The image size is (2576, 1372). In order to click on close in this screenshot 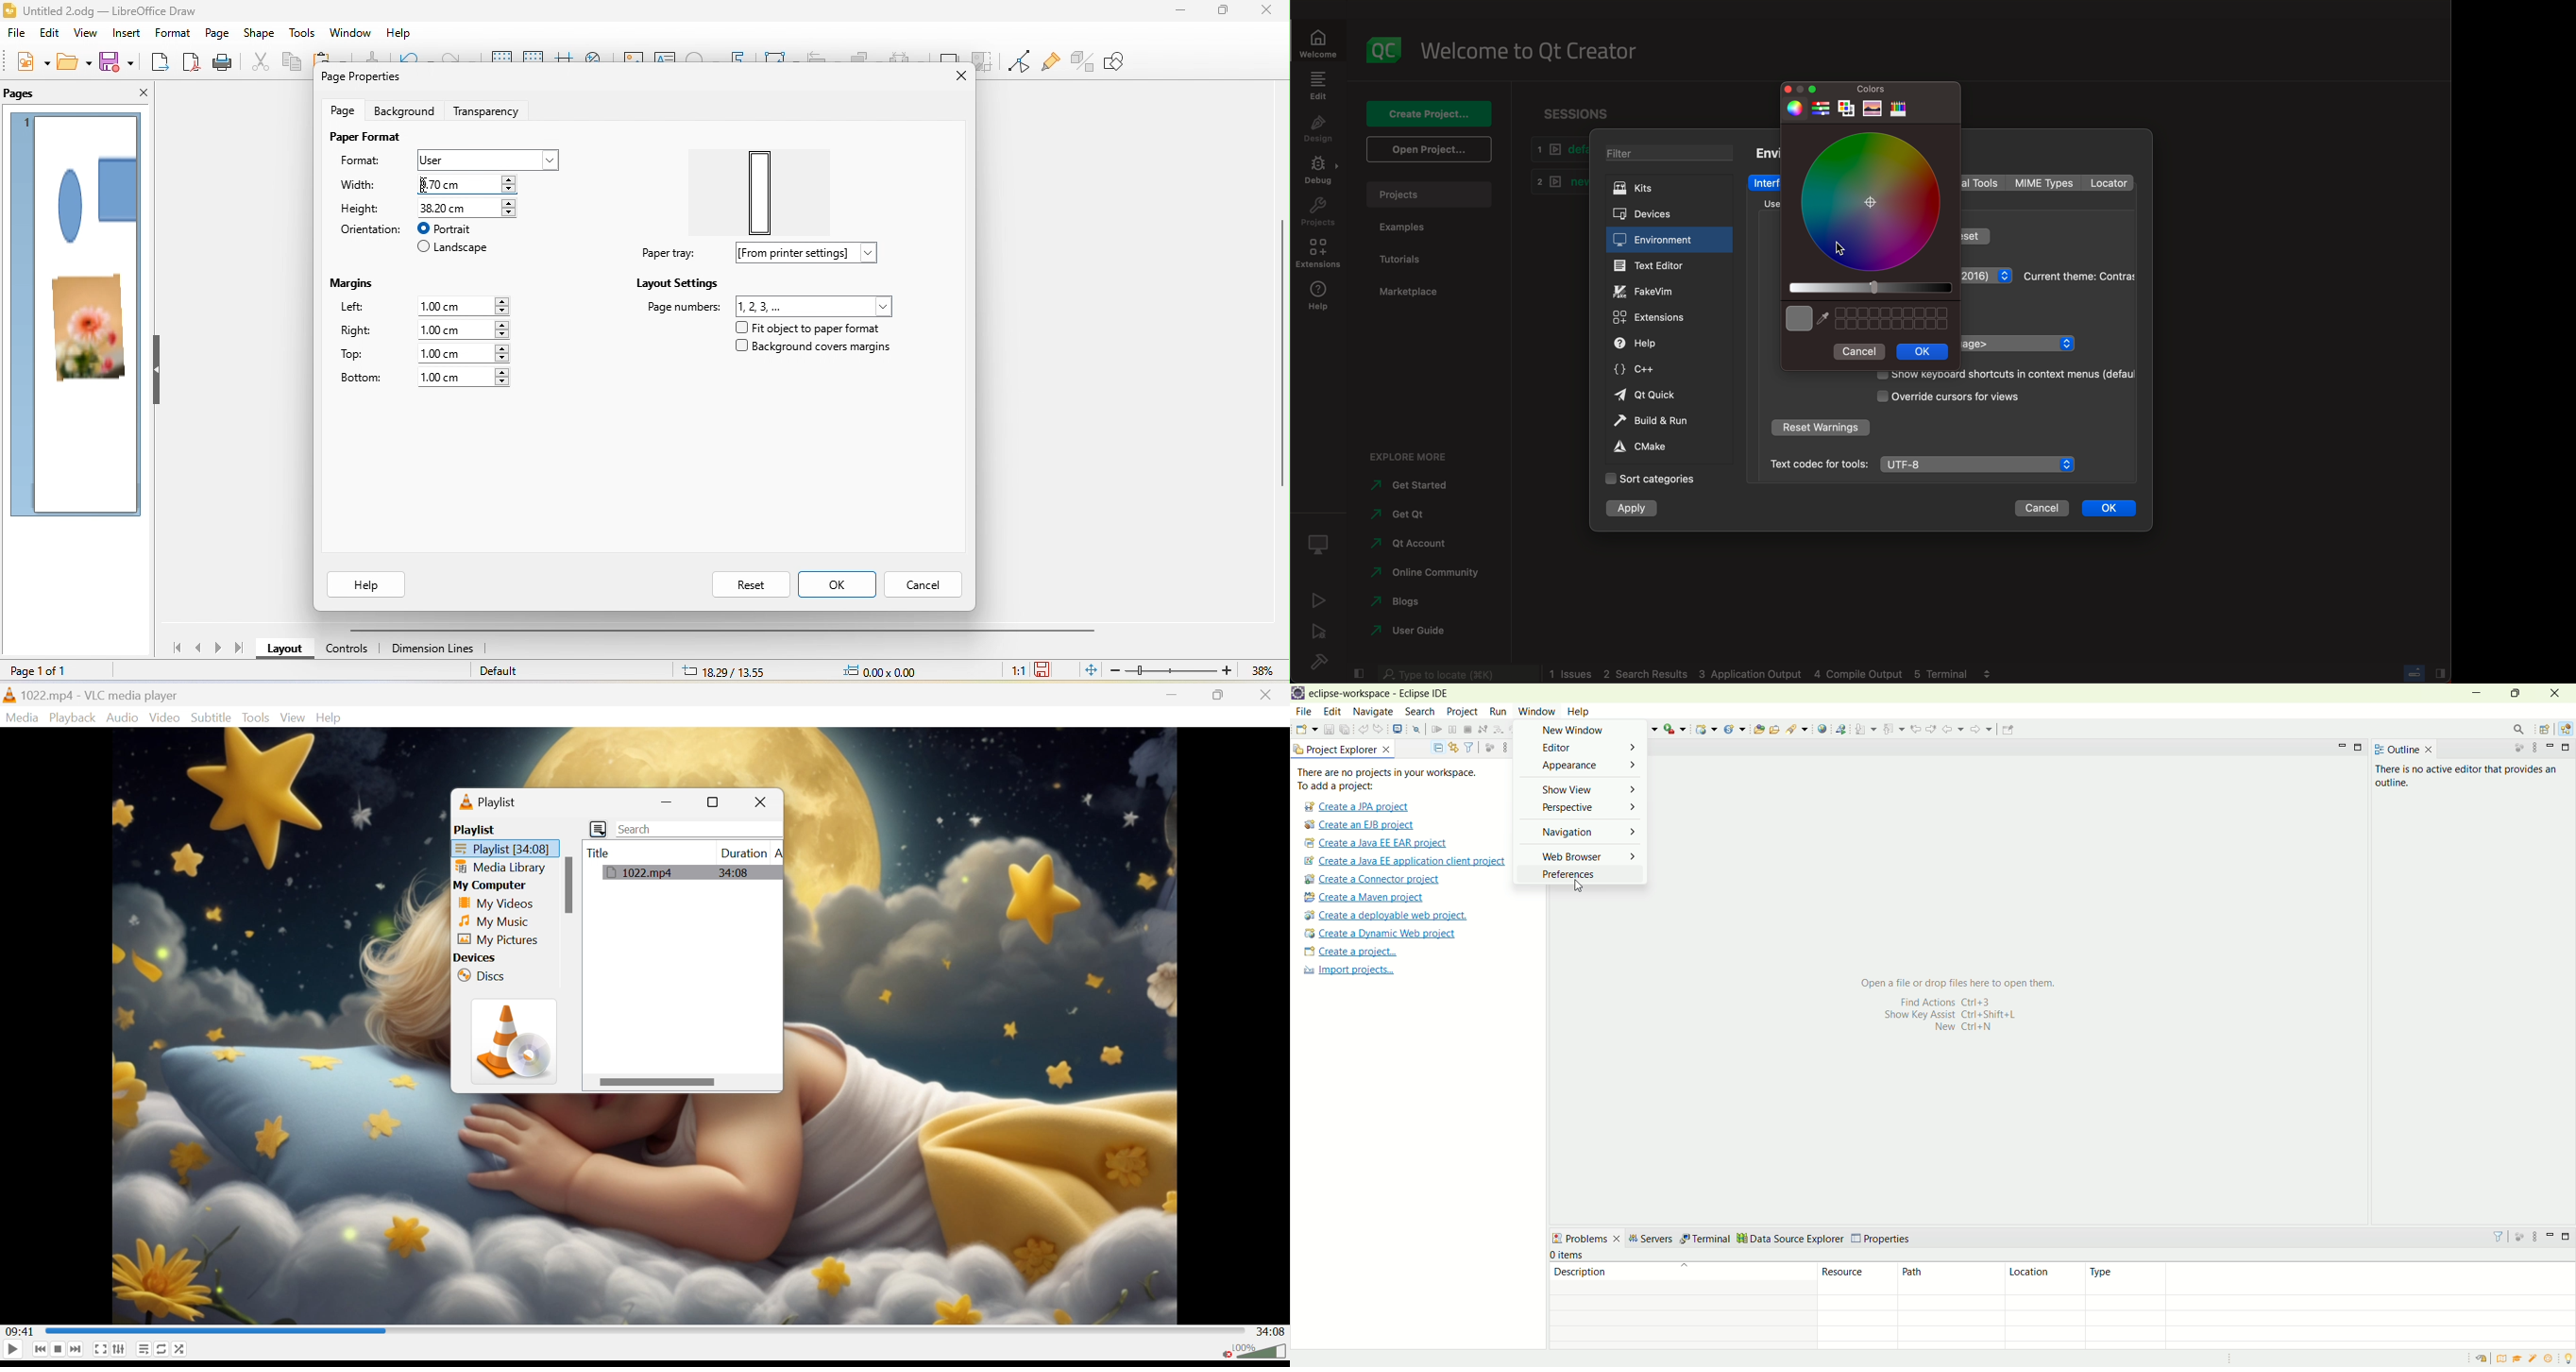, I will do `click(139, 93)`.